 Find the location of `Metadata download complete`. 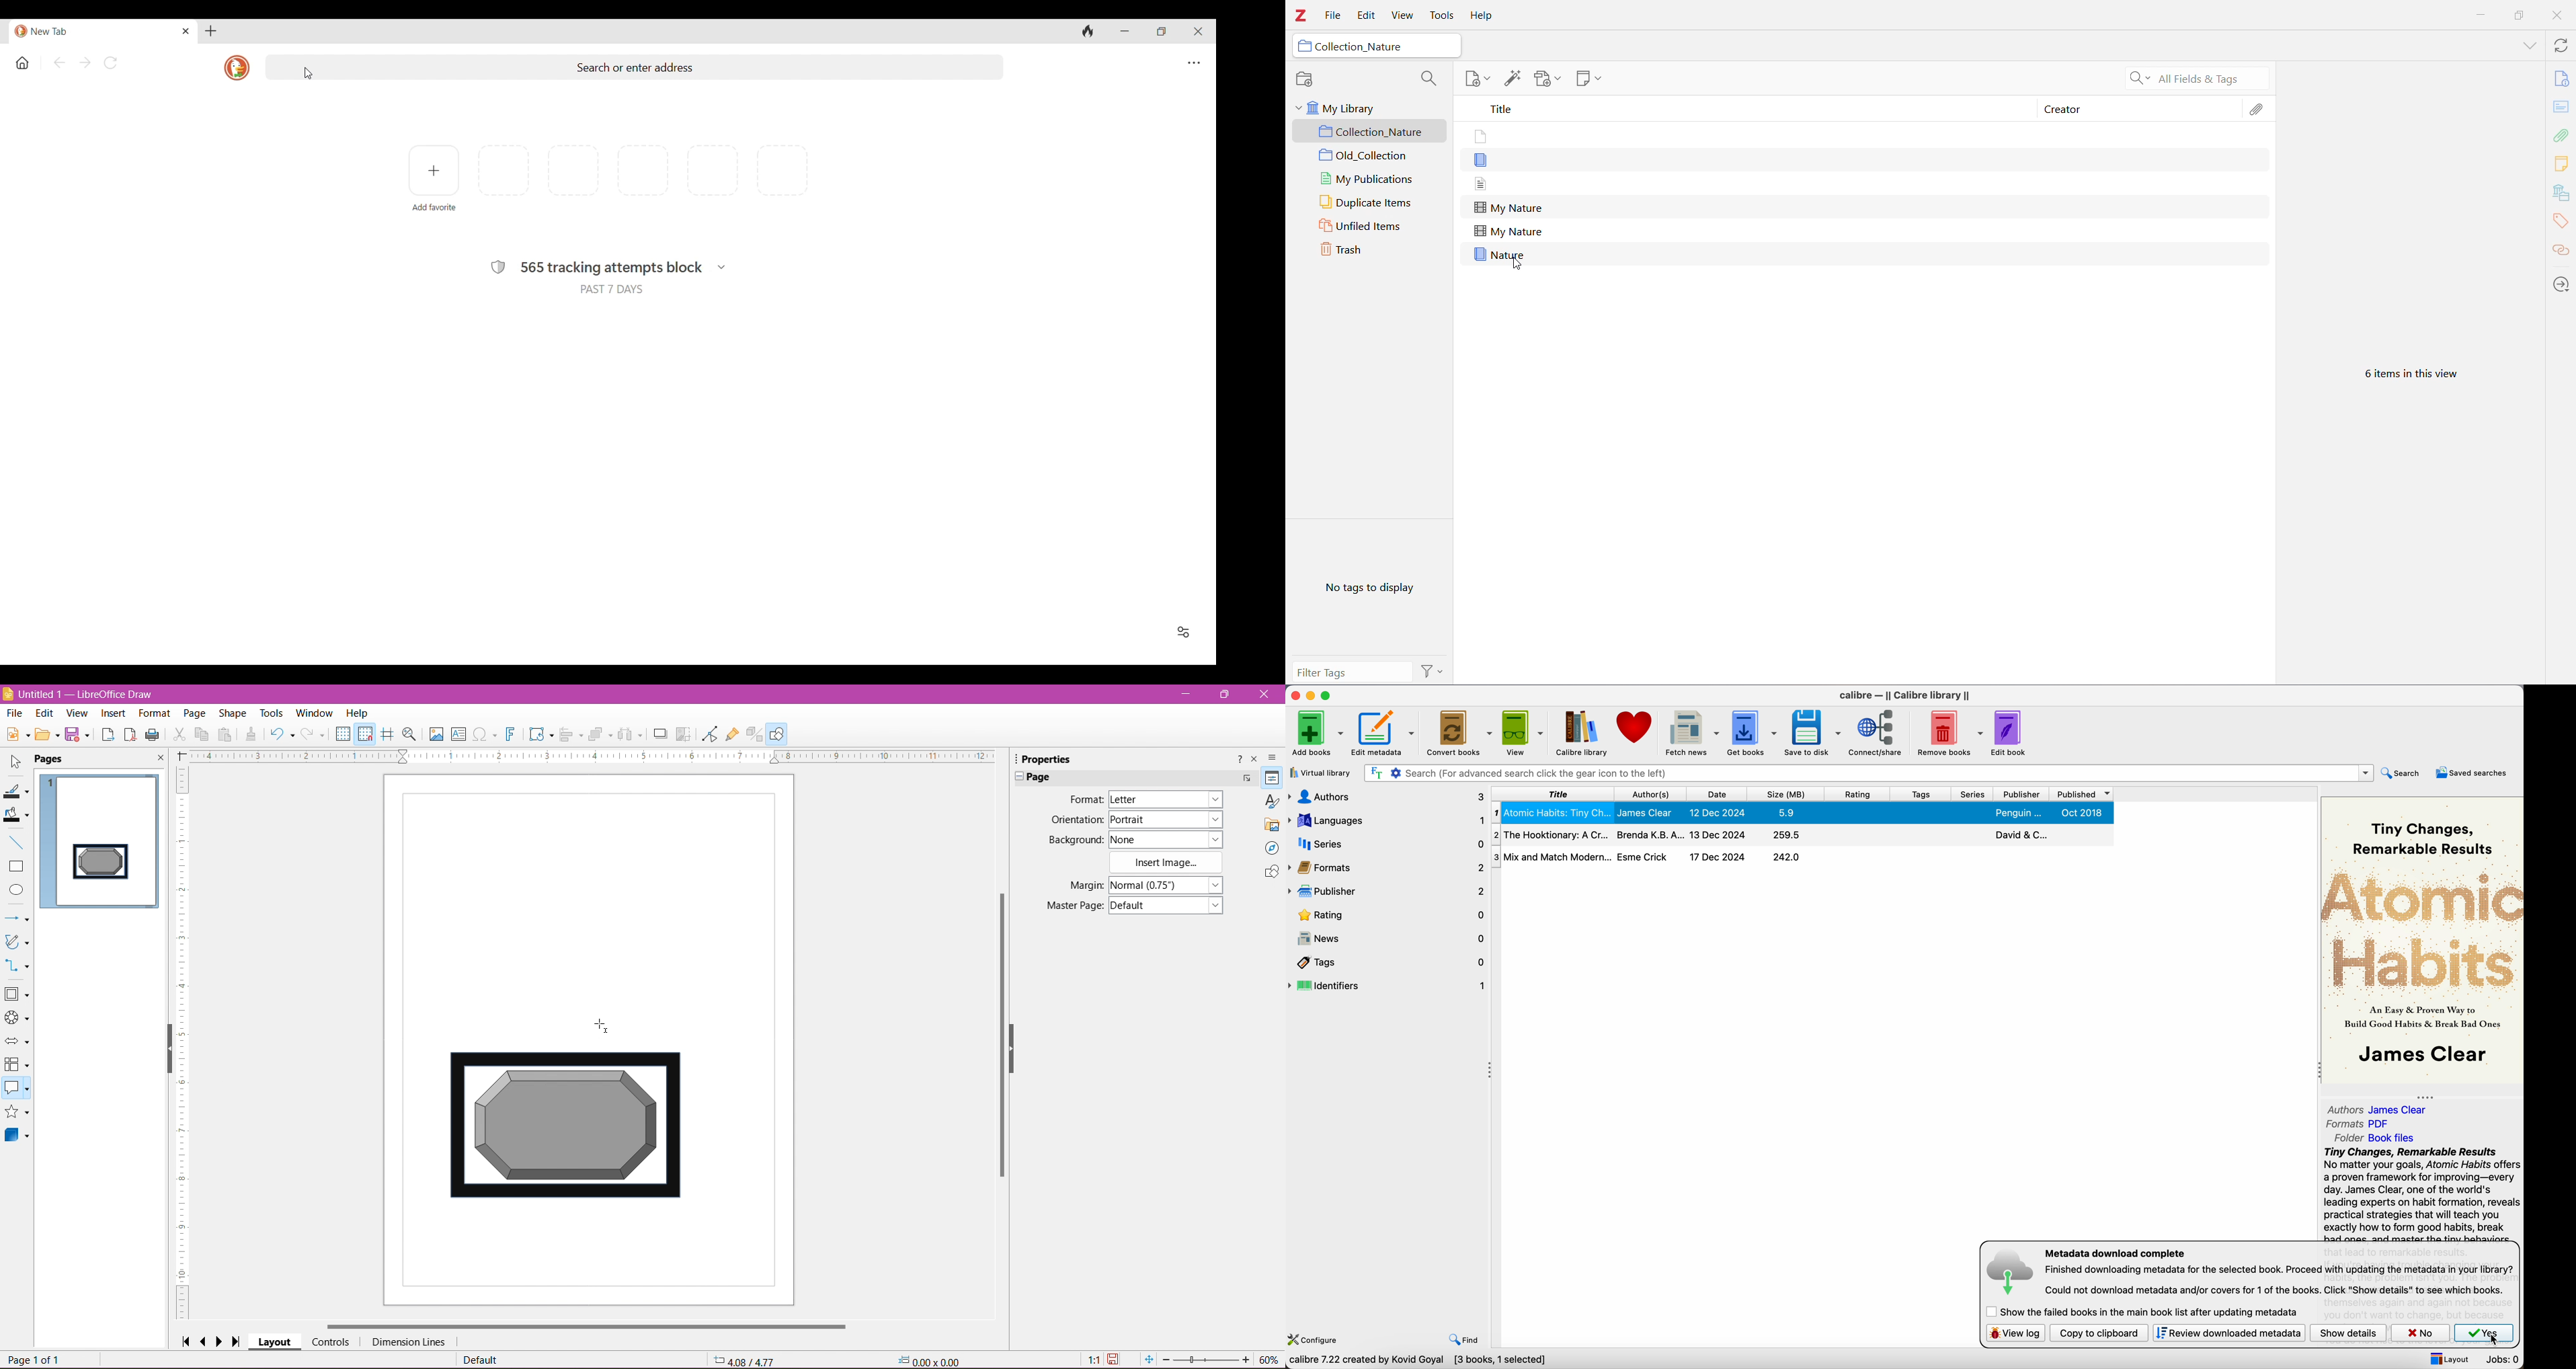

Metadata download complete is located at coordinates (2117, 1253).